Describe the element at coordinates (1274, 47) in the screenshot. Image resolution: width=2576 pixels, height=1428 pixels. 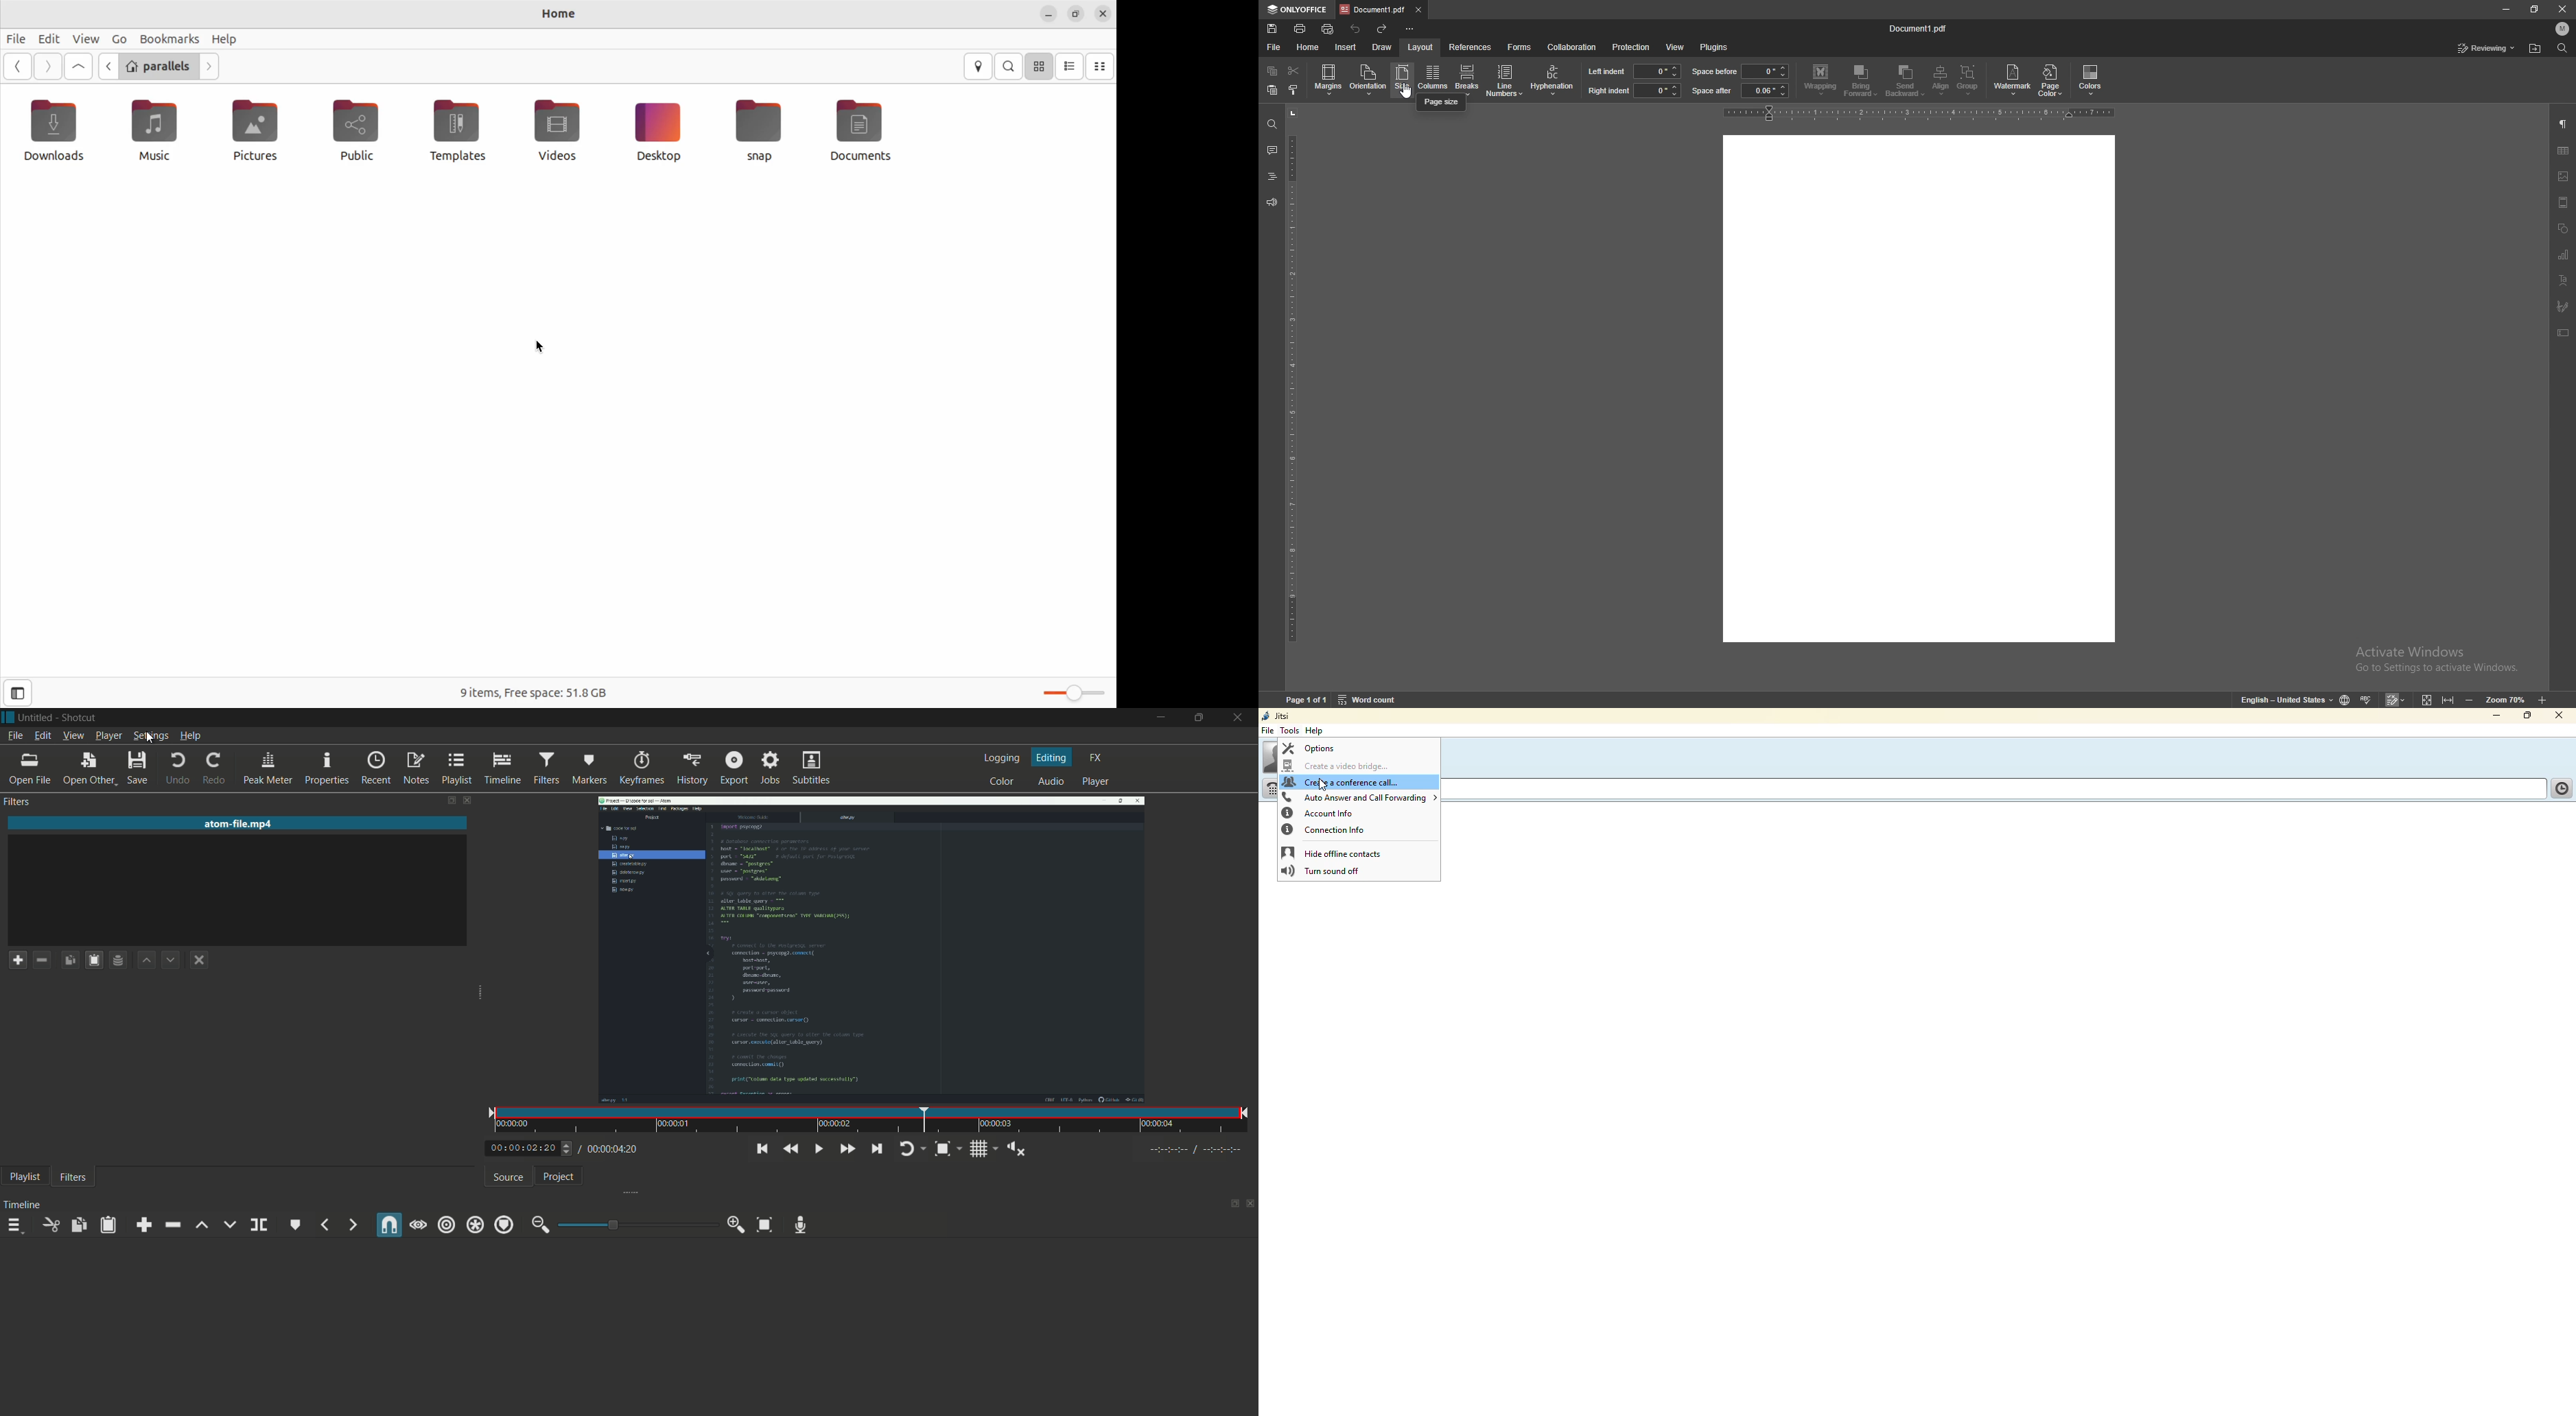
I see `file` at that location.